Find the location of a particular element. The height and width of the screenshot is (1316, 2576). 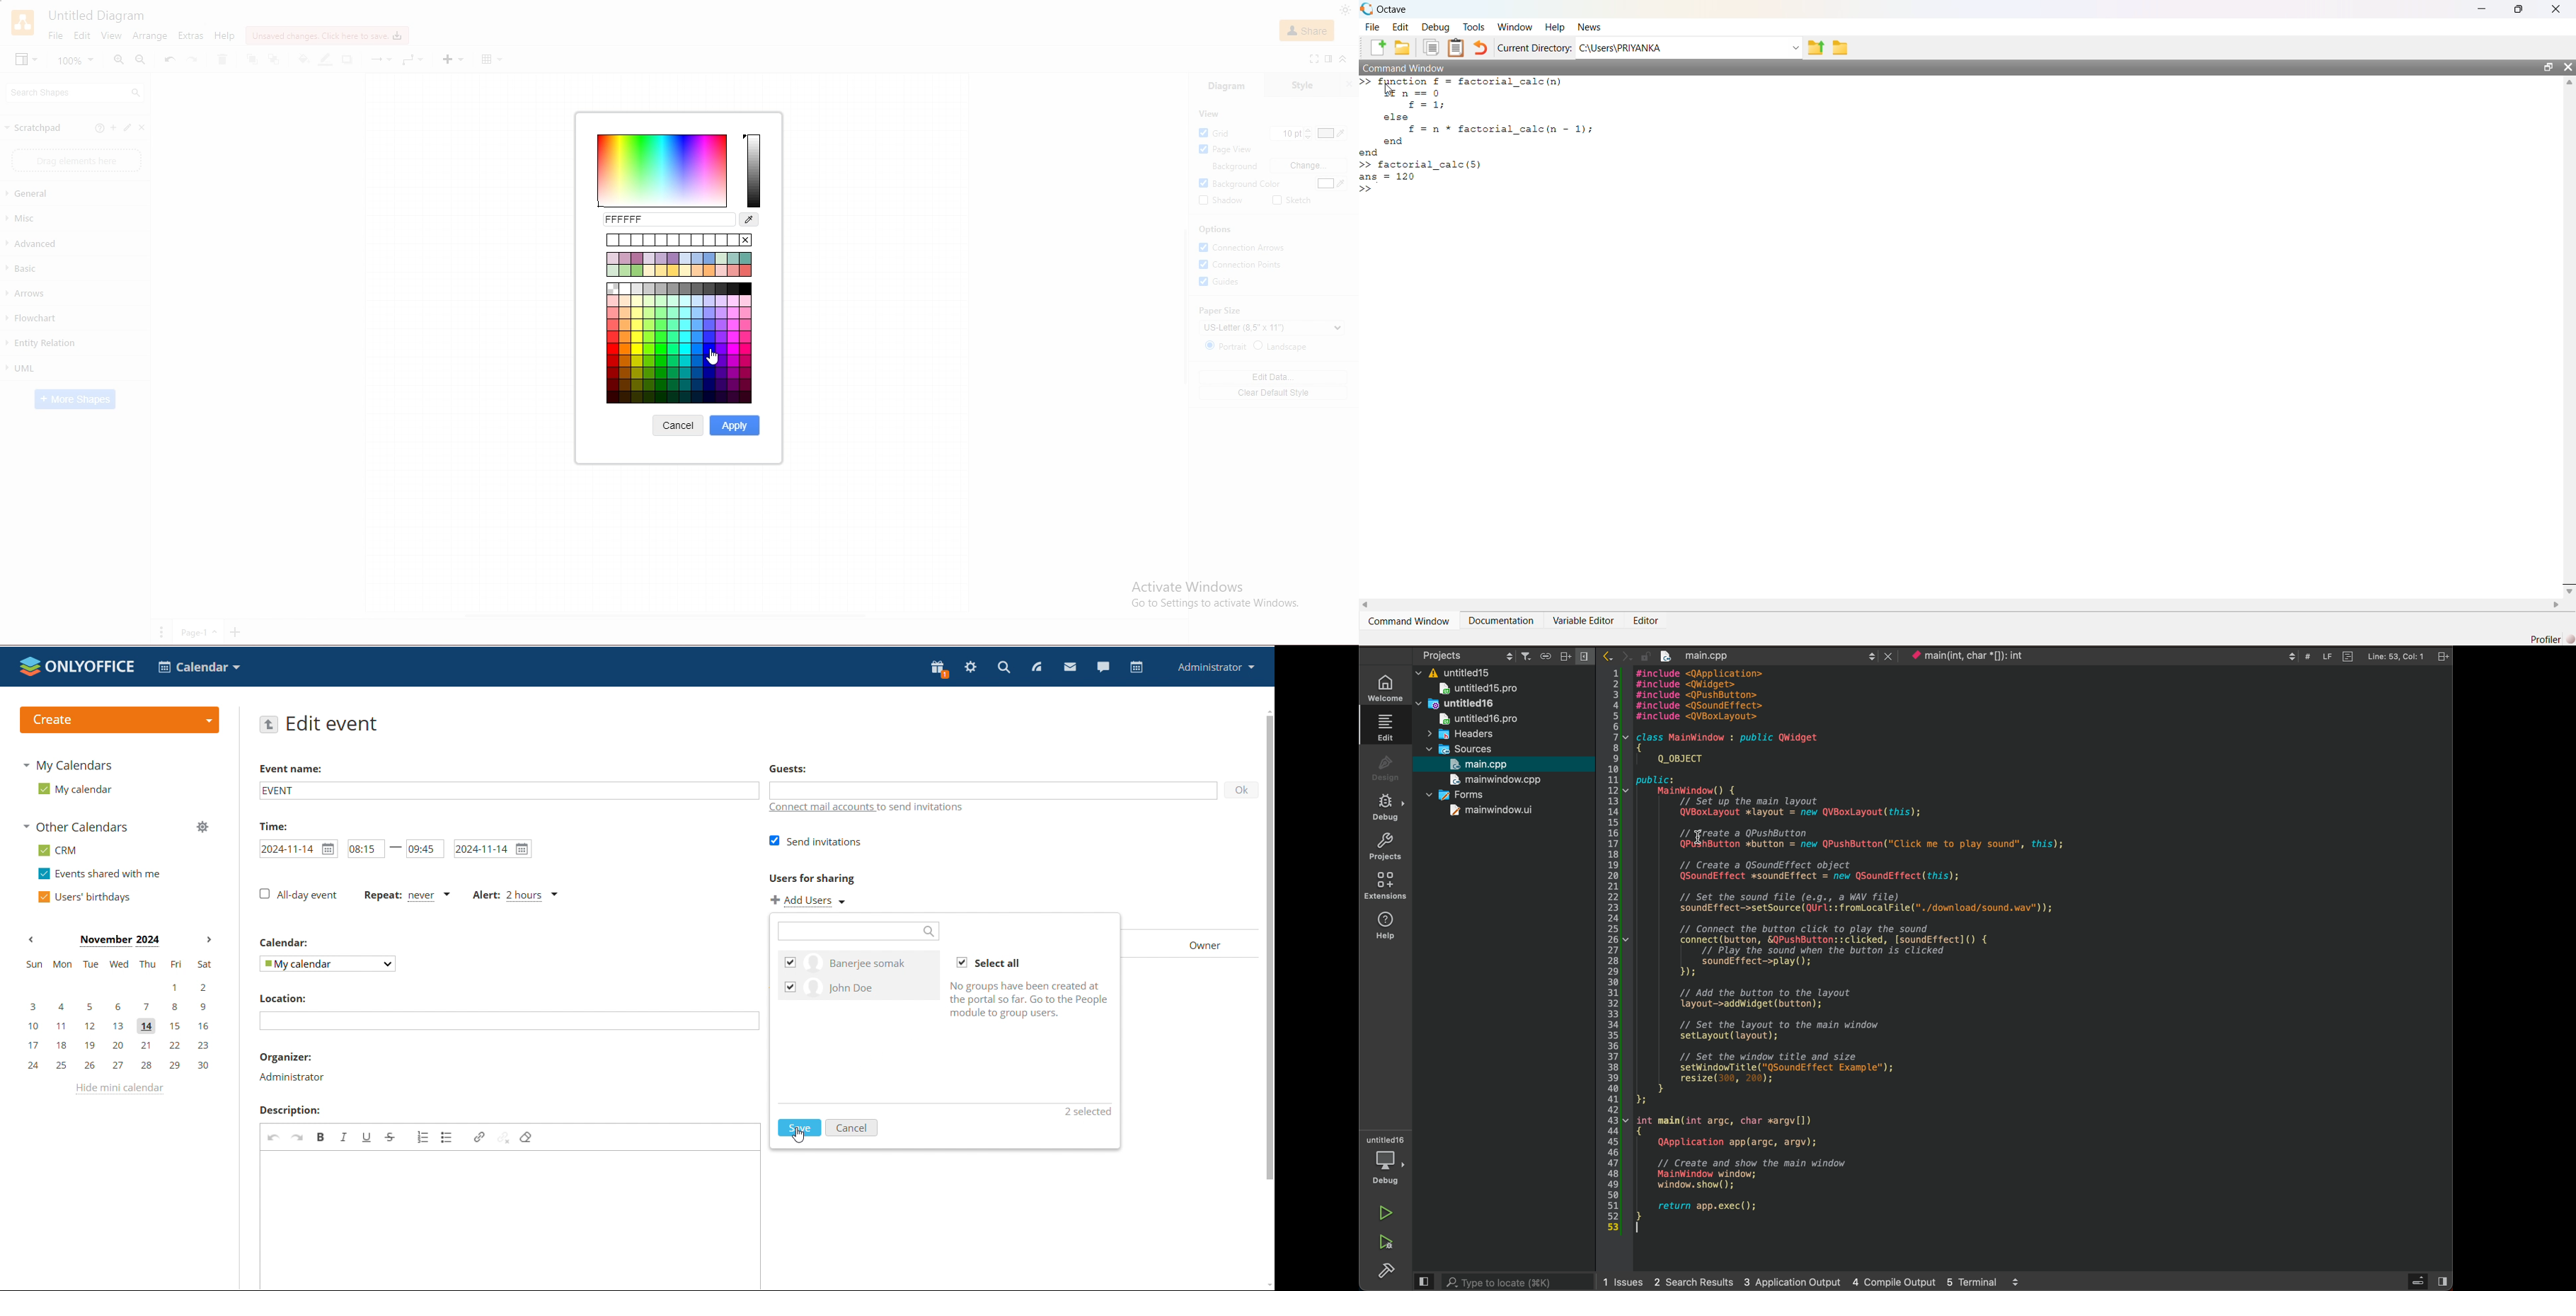

Command Window is located at coordinates (1411, 621).